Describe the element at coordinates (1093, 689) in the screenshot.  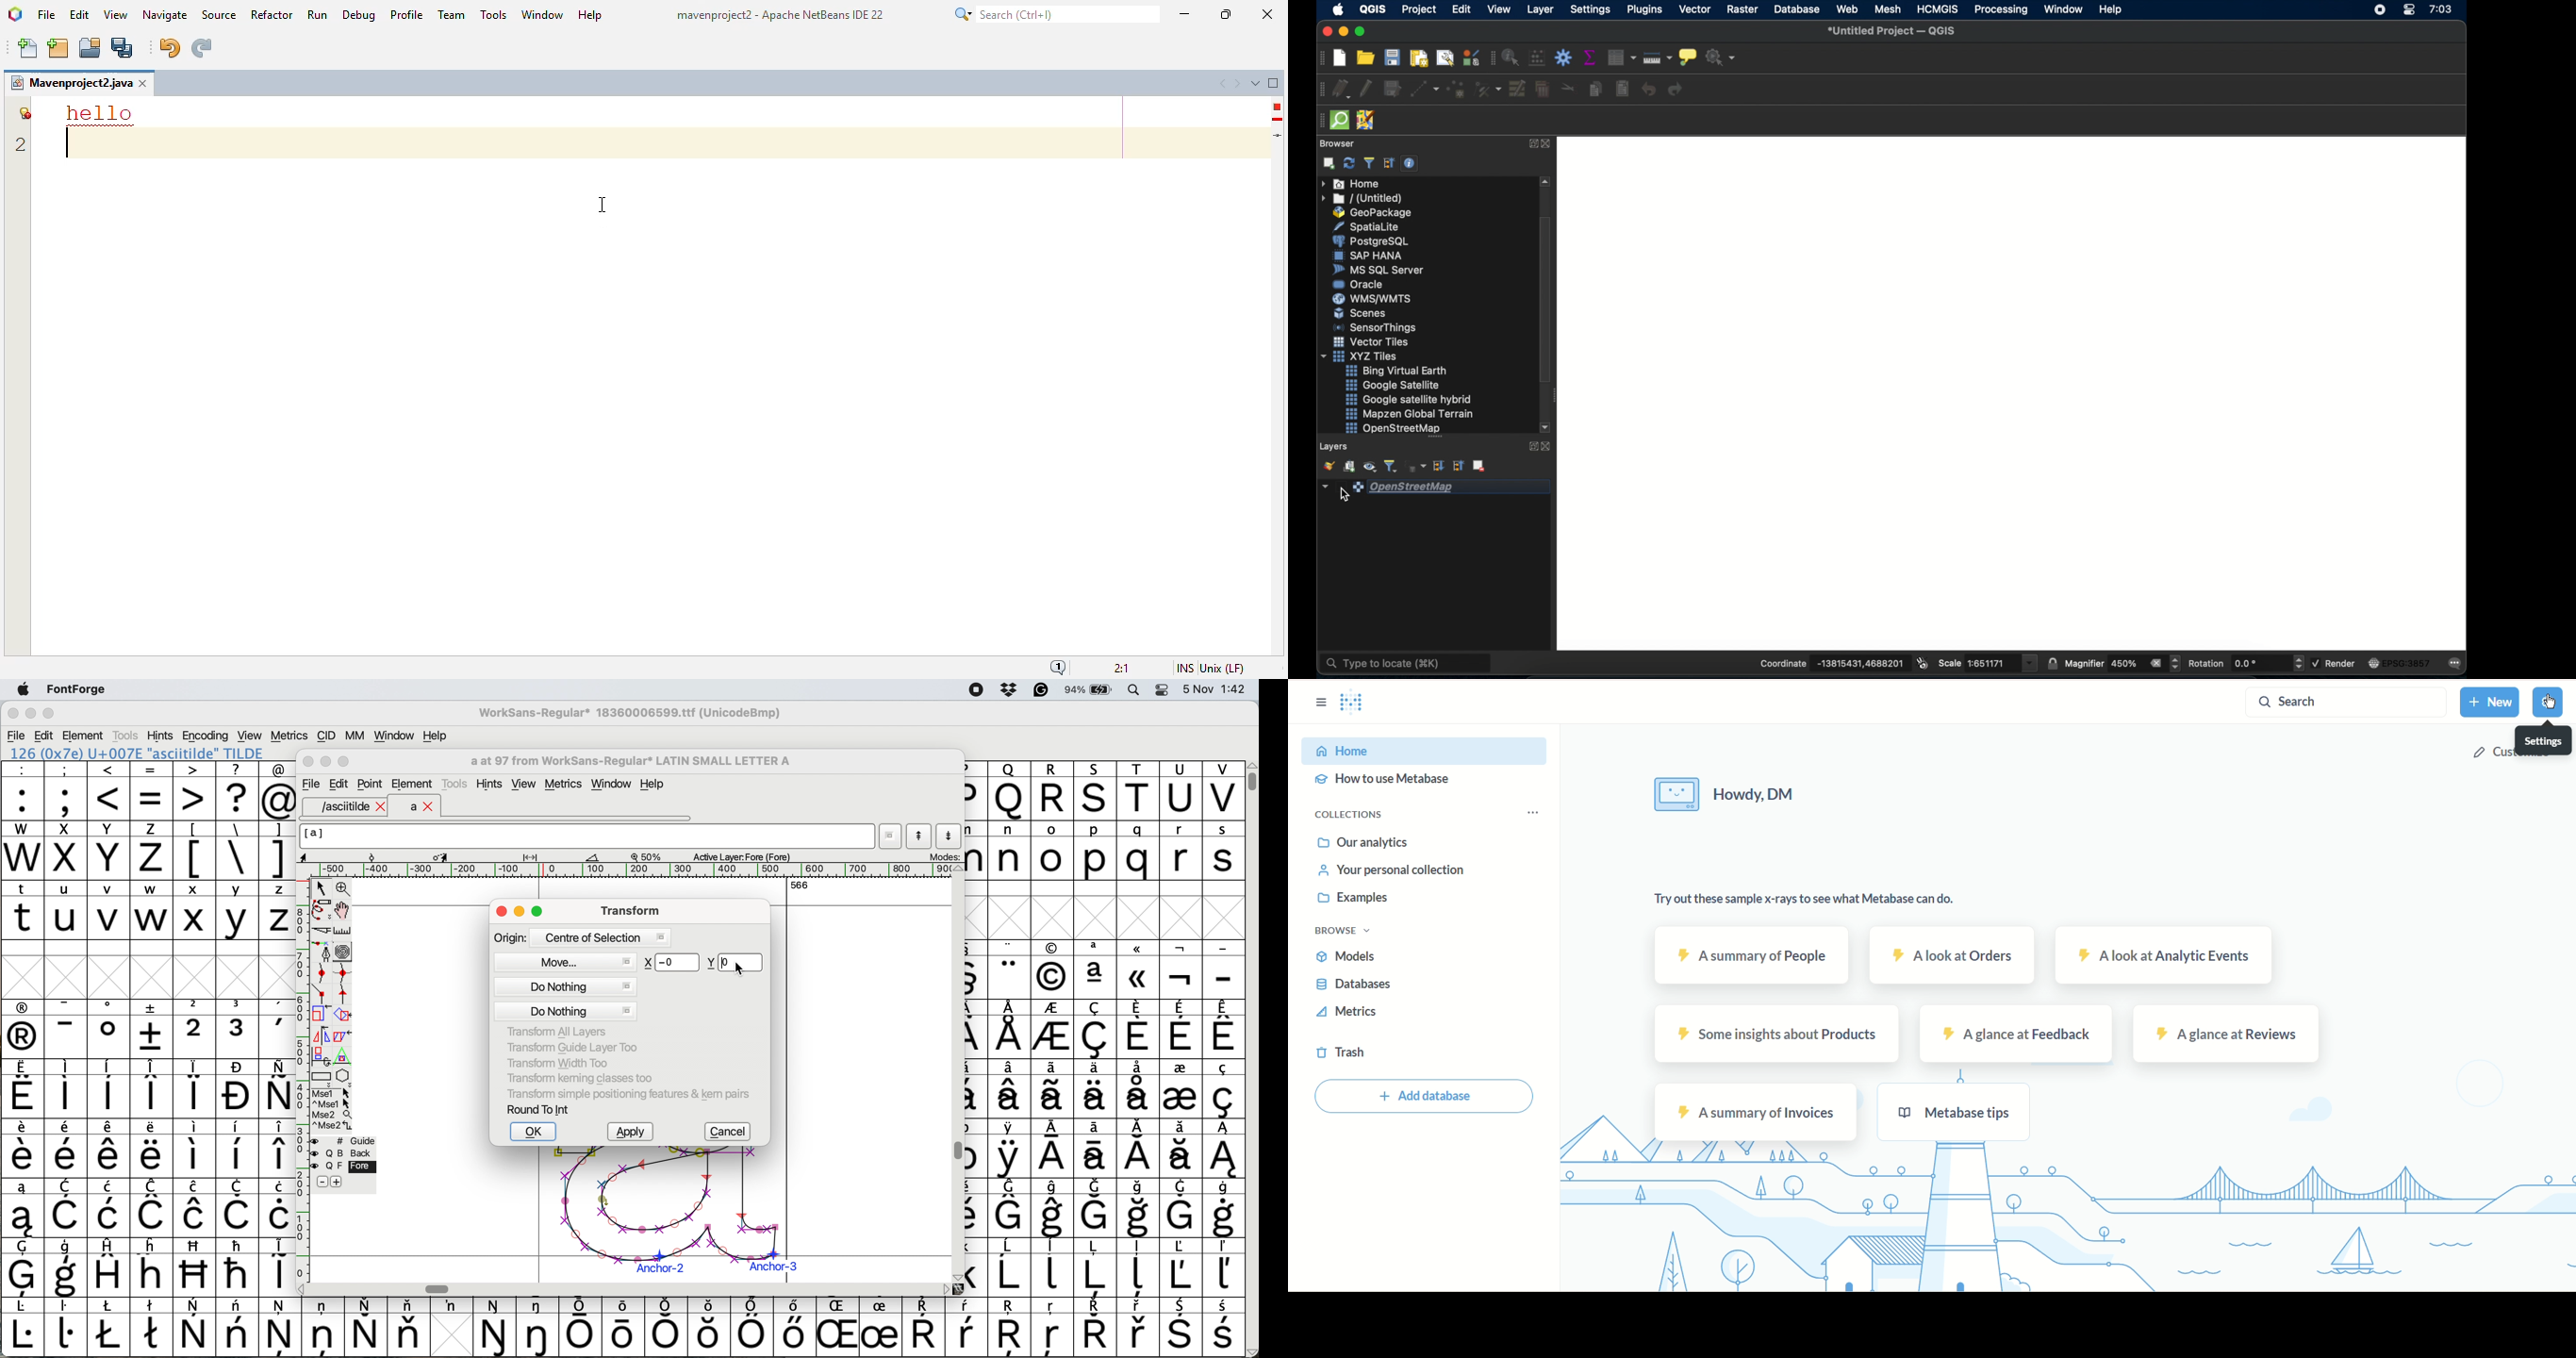
I see `battery` at that location.